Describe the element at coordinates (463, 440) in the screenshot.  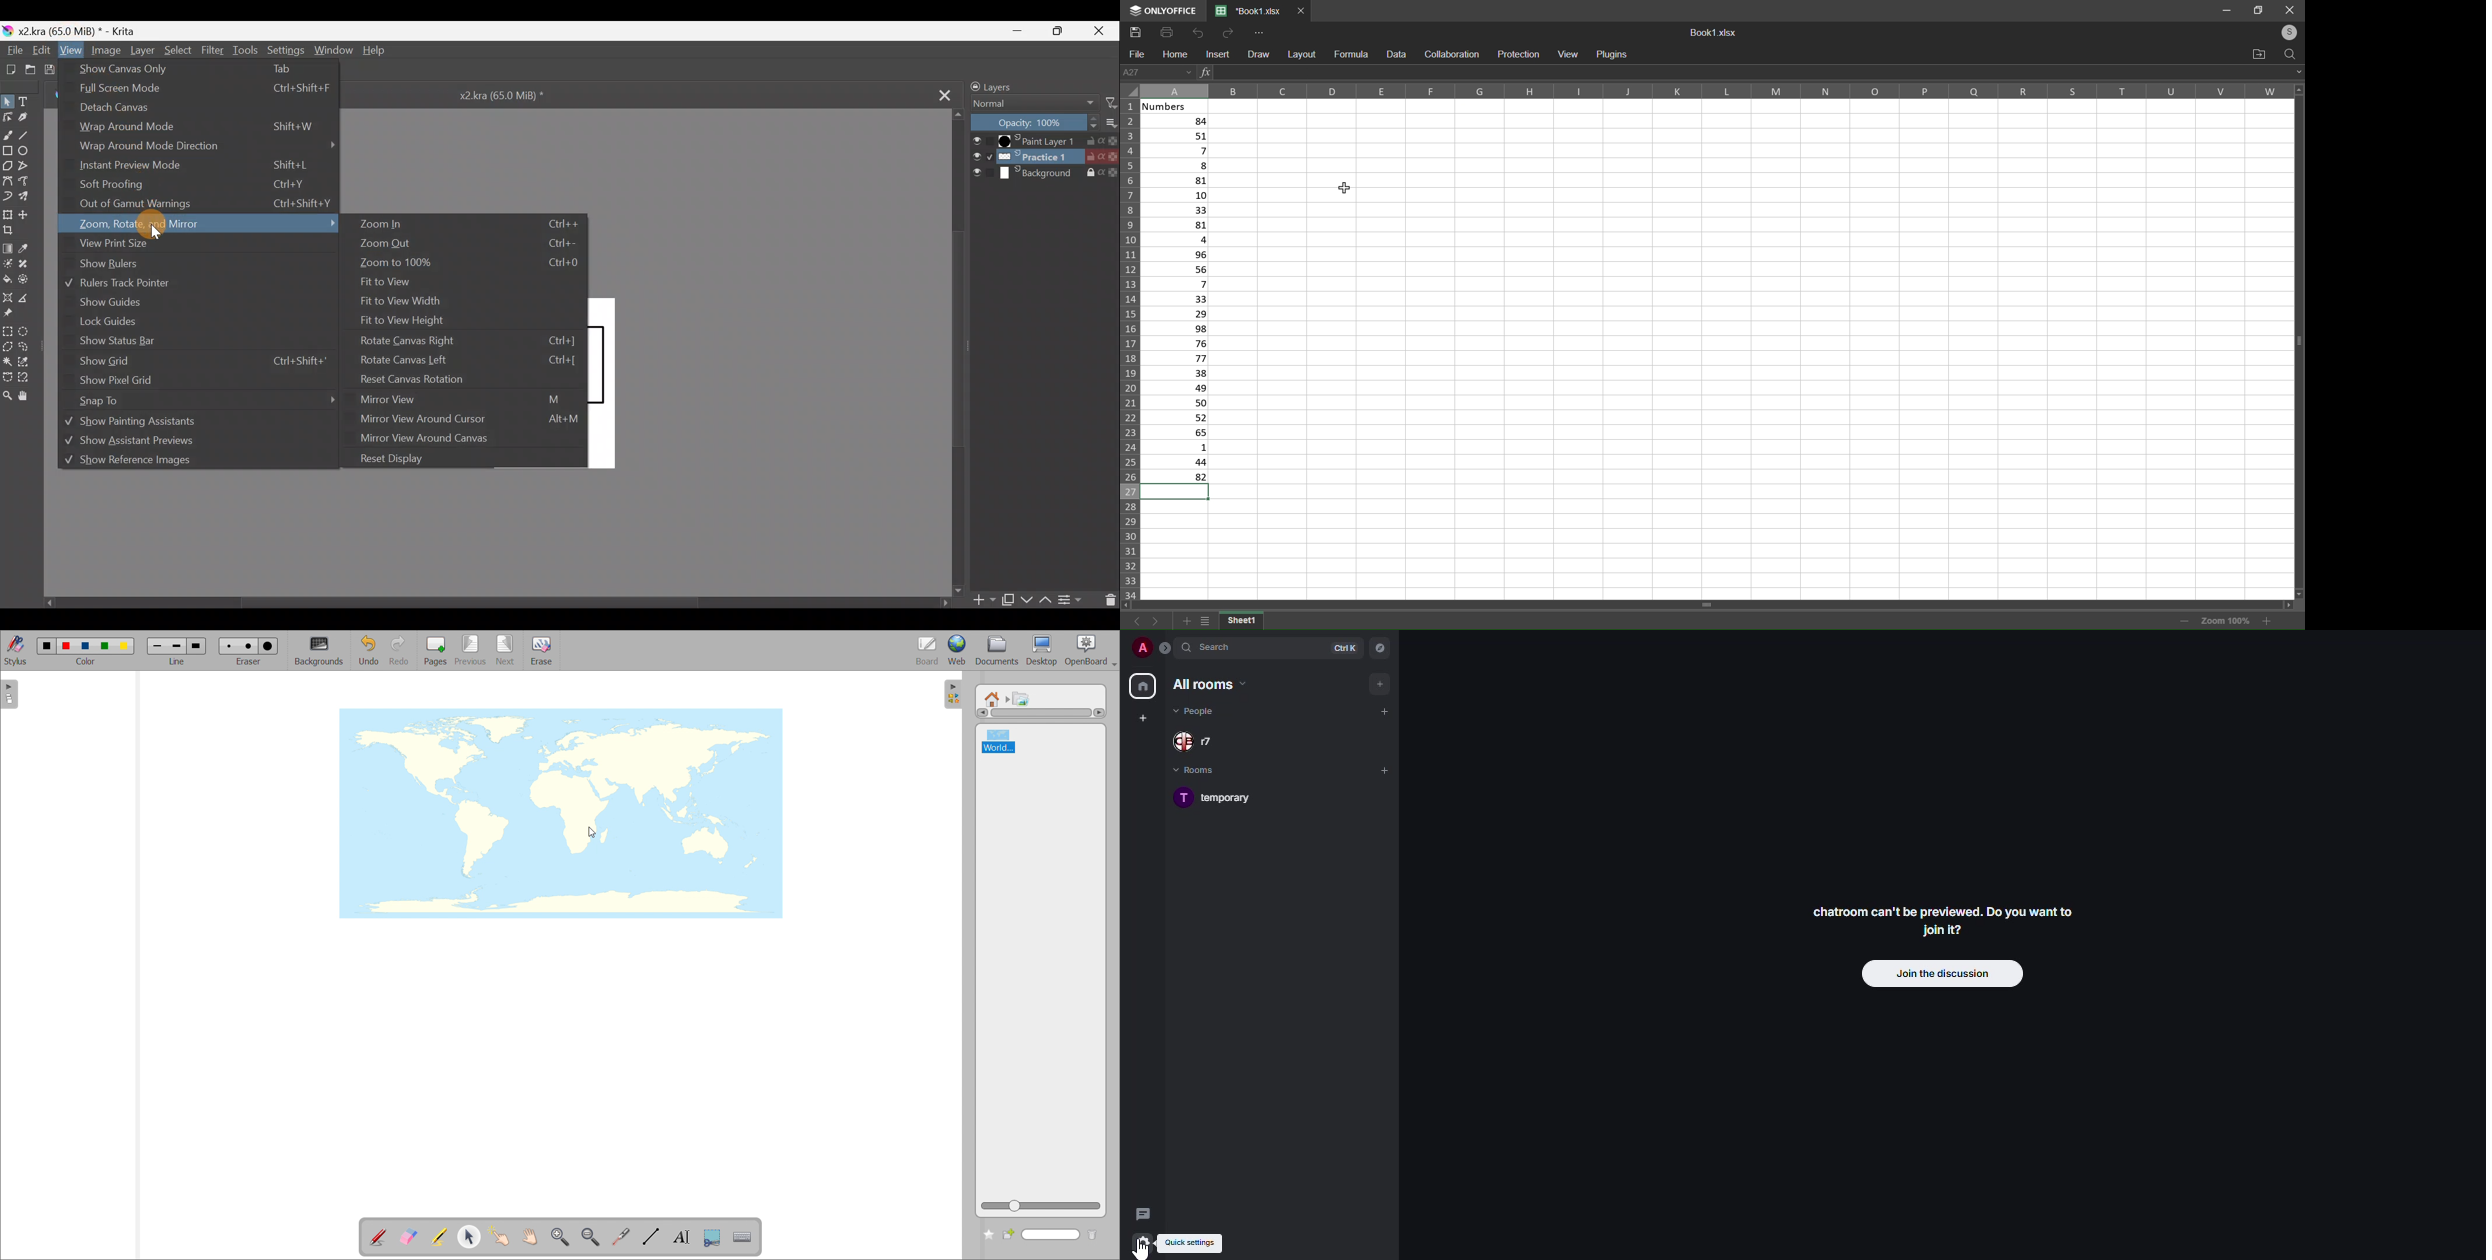
I see `Mirror view around canvas` at that location.